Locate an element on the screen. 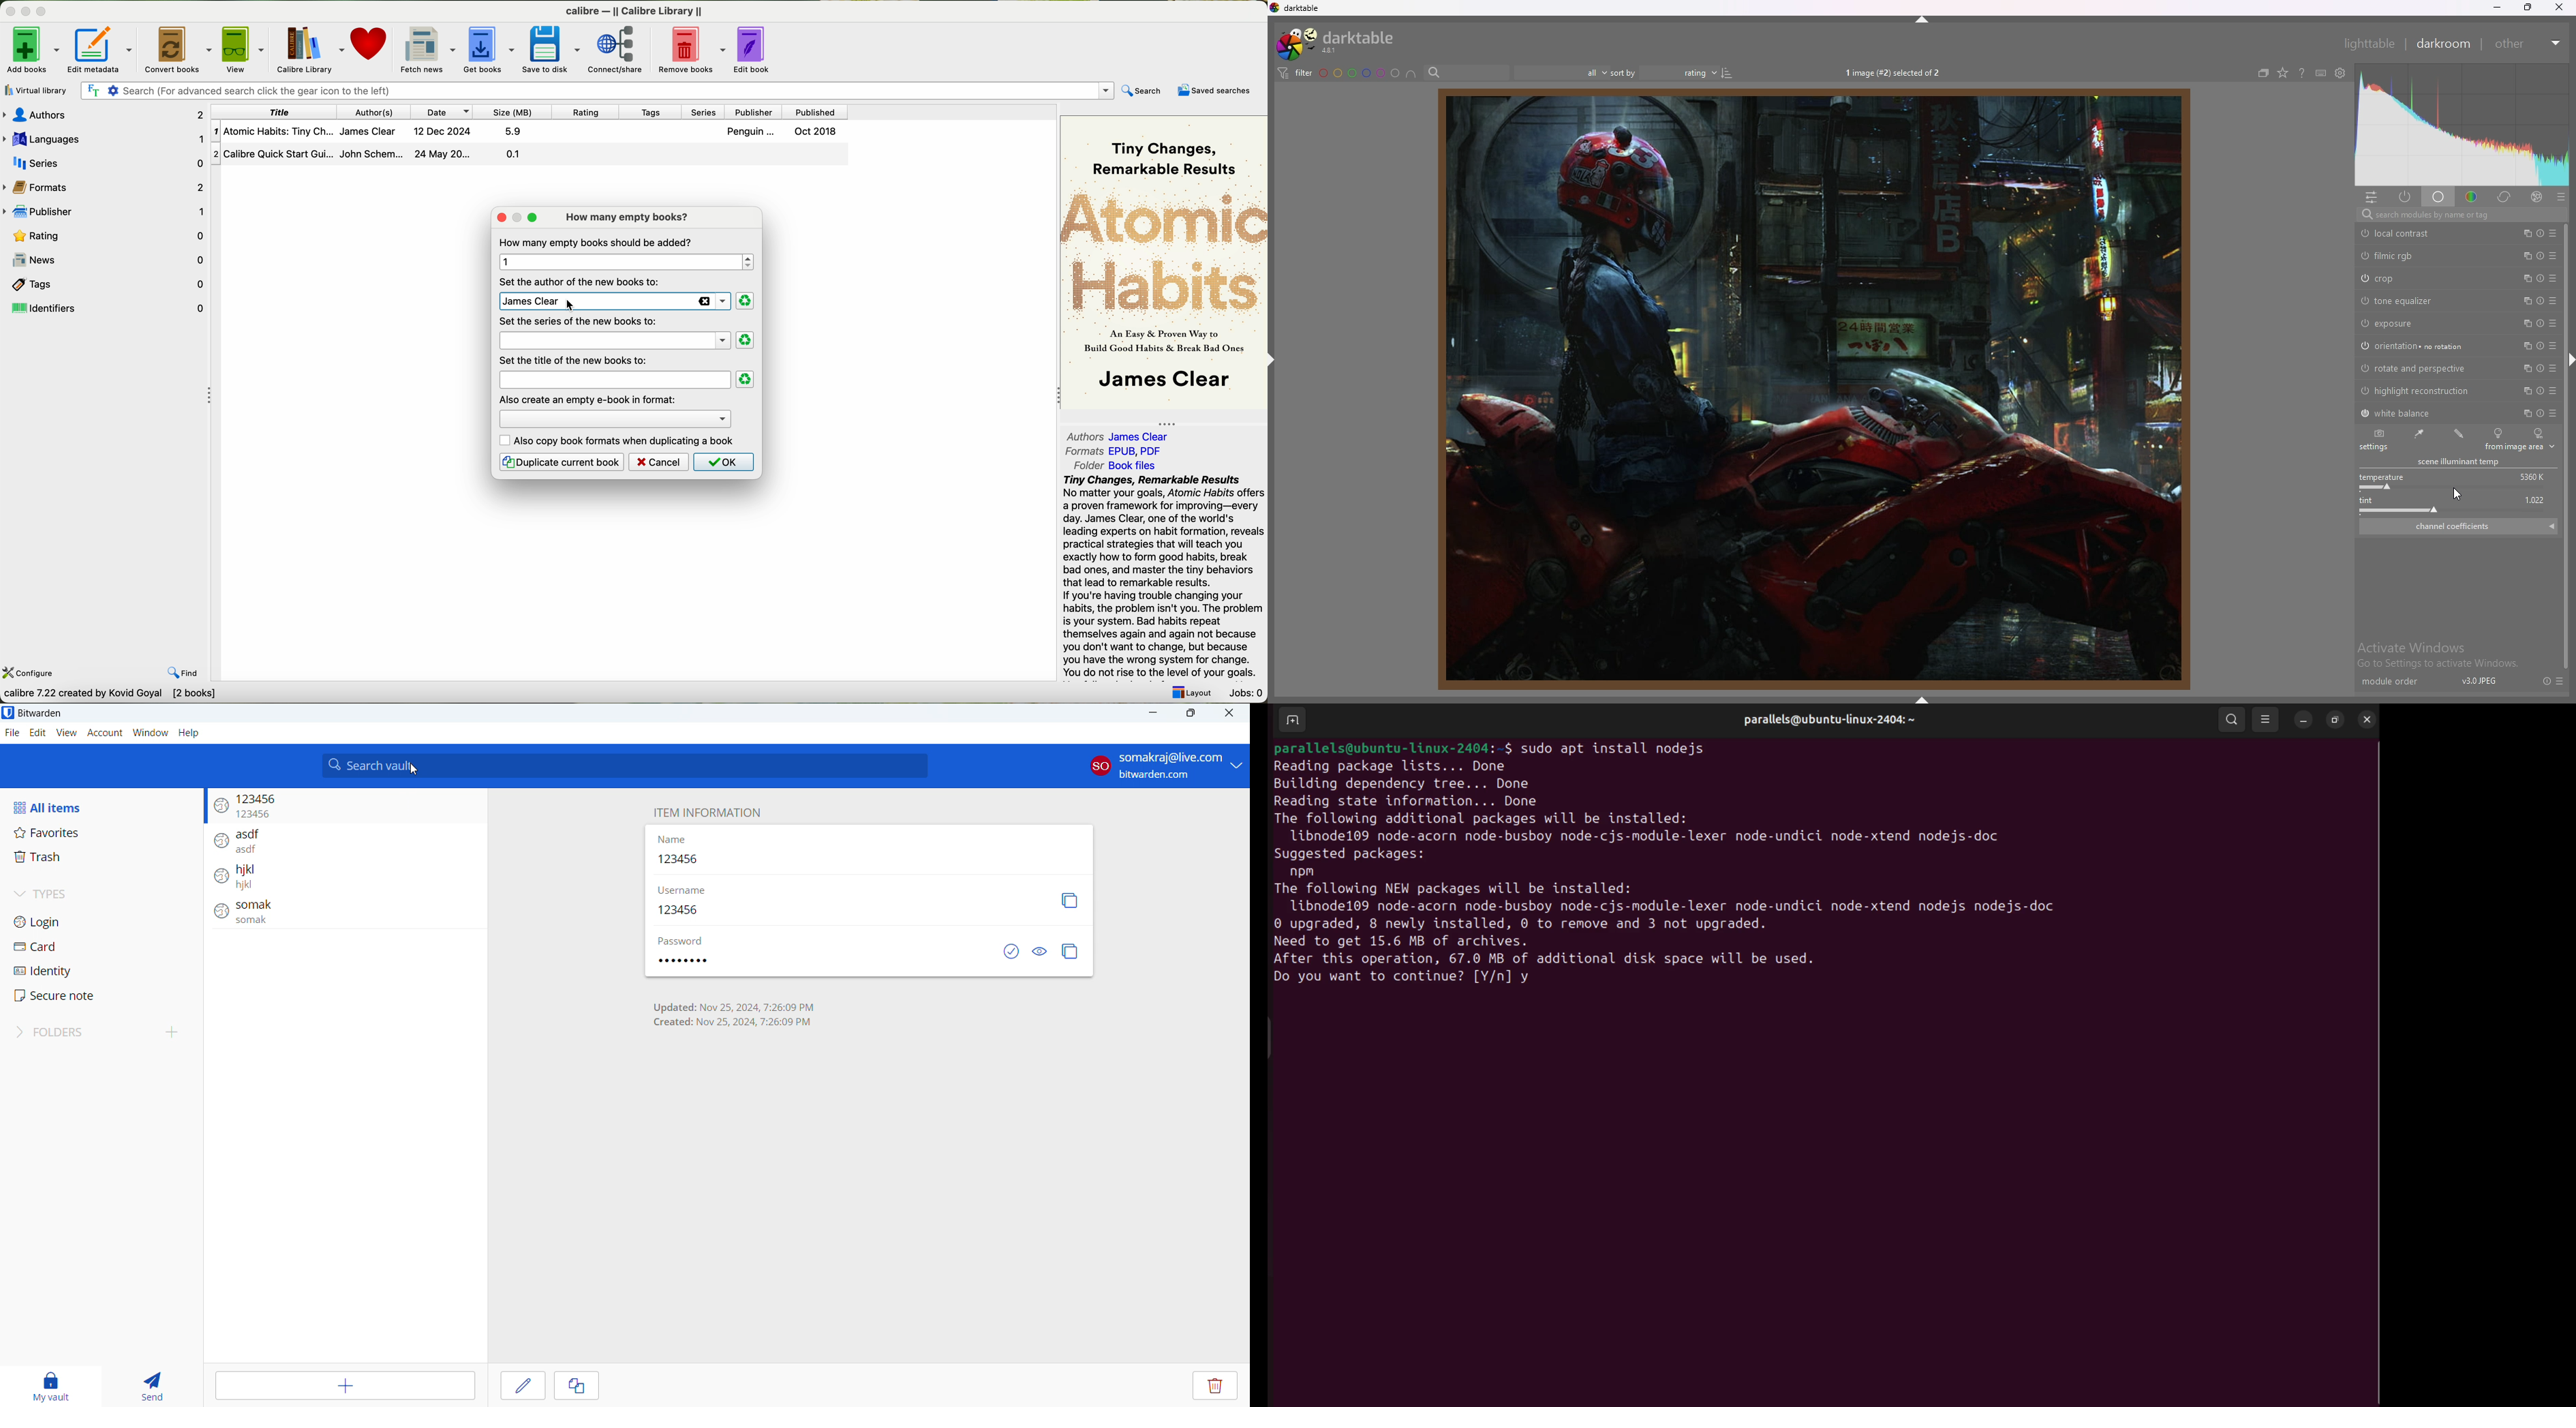 The image size is (2576, 1428). set the title of the new book is located at coordinates (577, 360).